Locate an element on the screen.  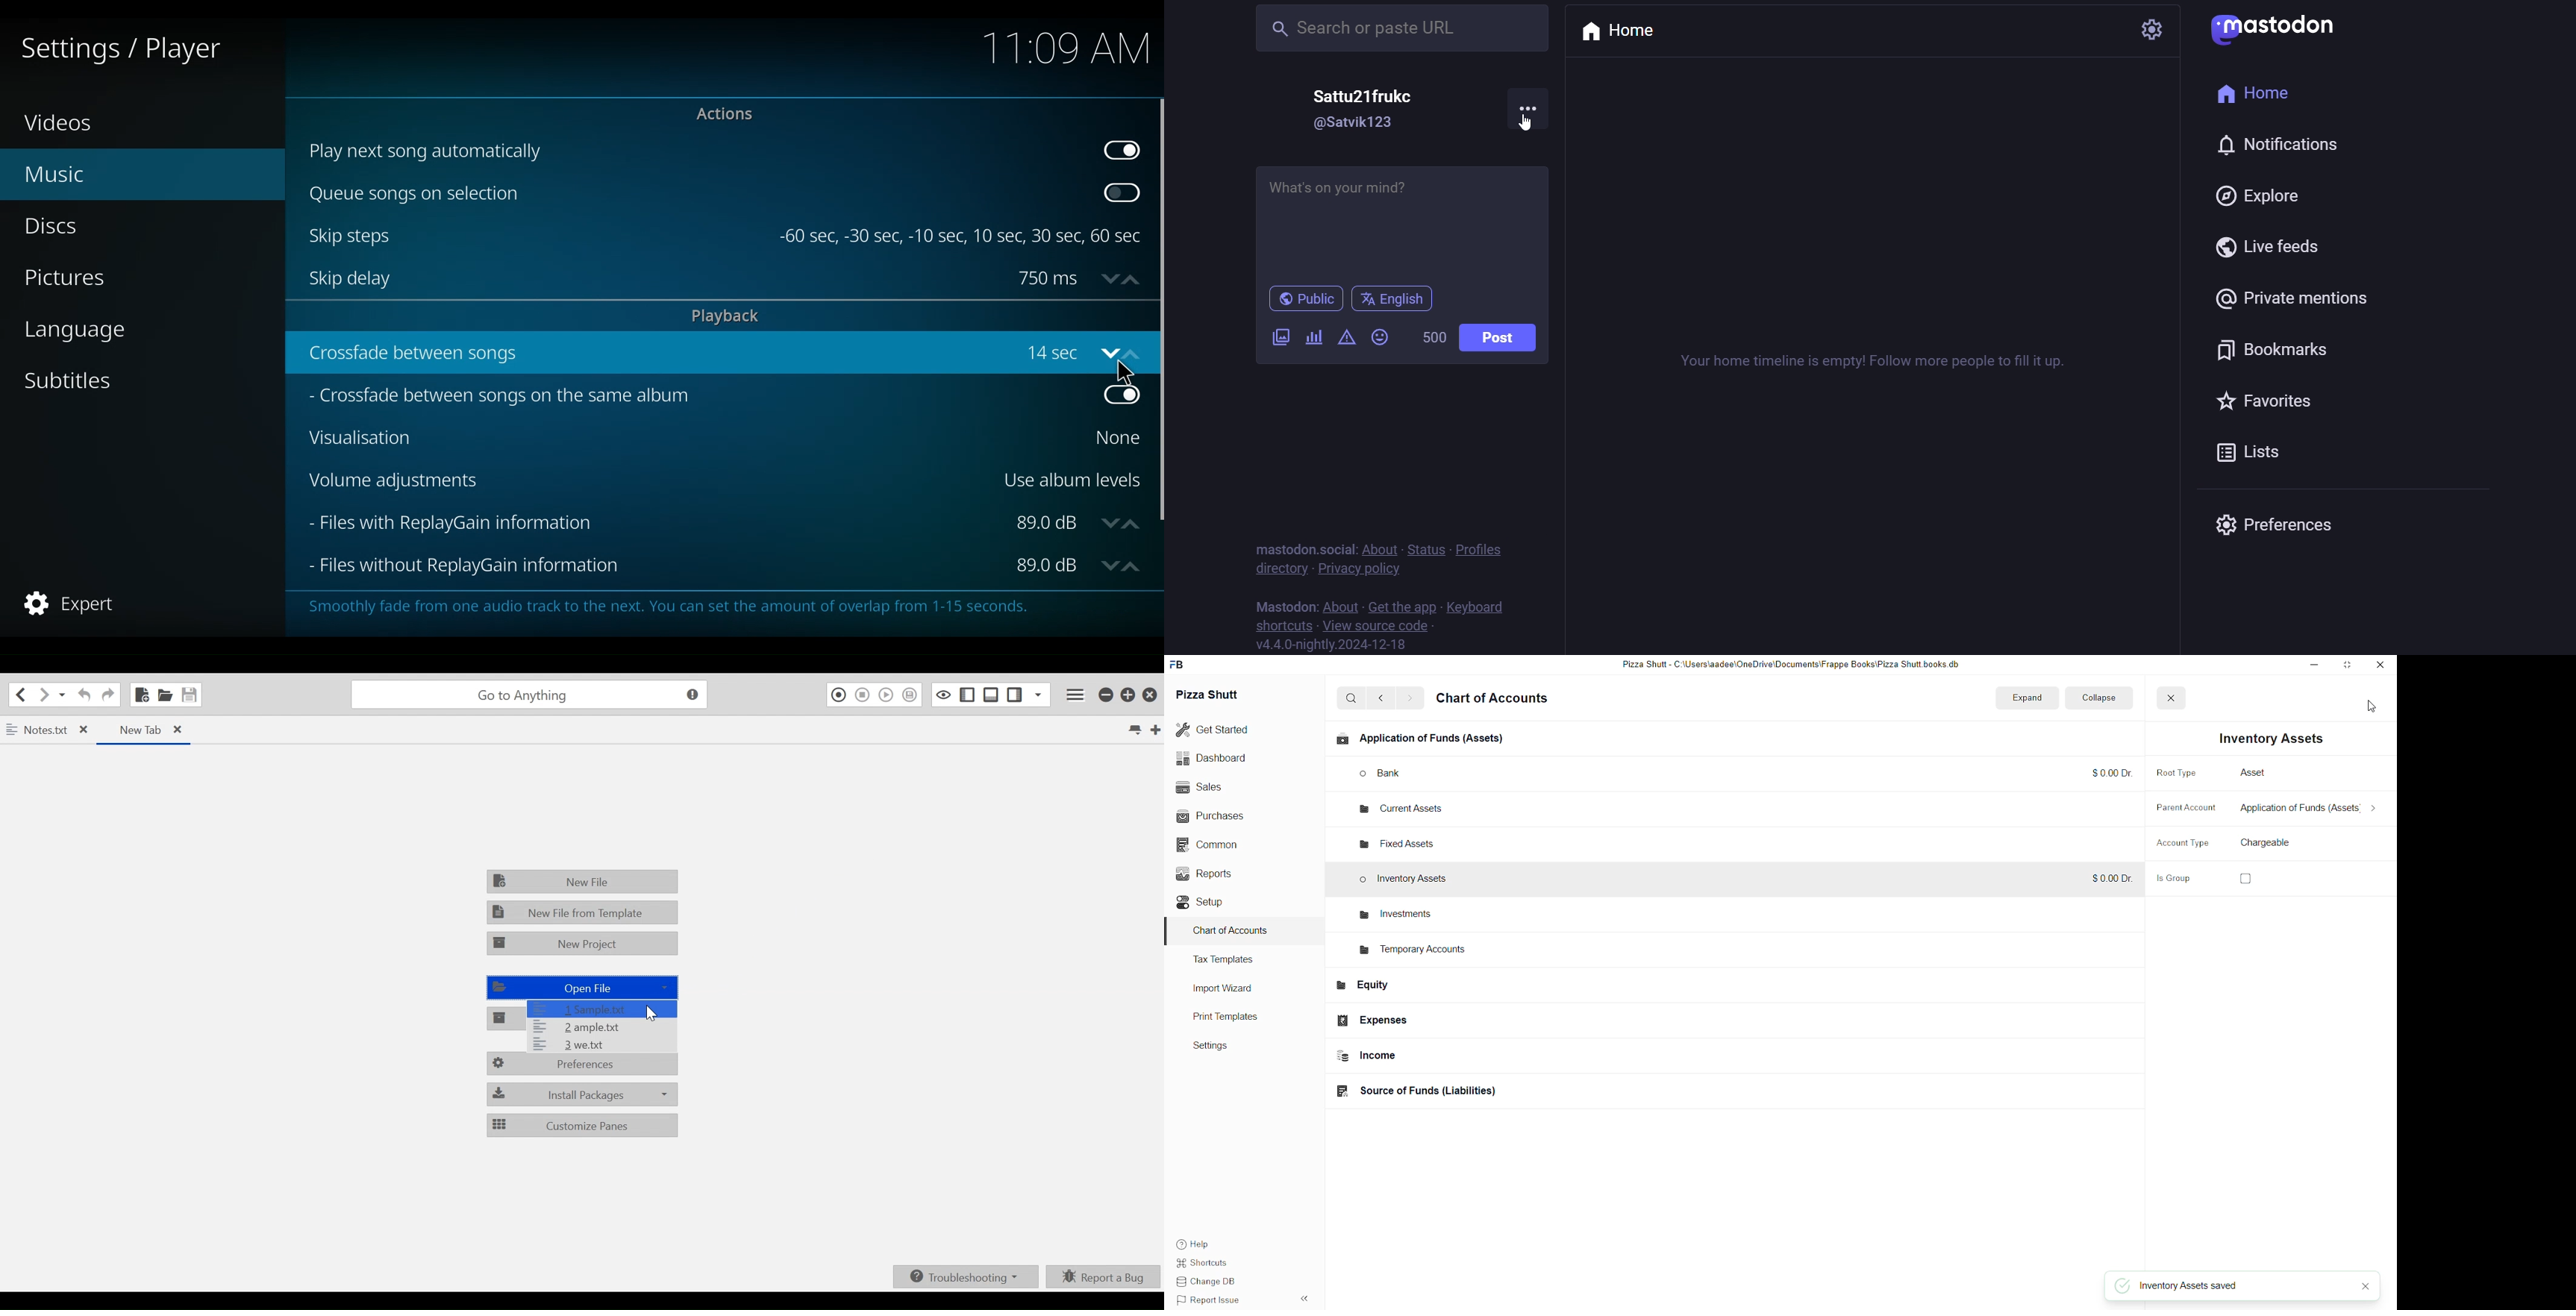
poll is located at coordinates (1313, 338).